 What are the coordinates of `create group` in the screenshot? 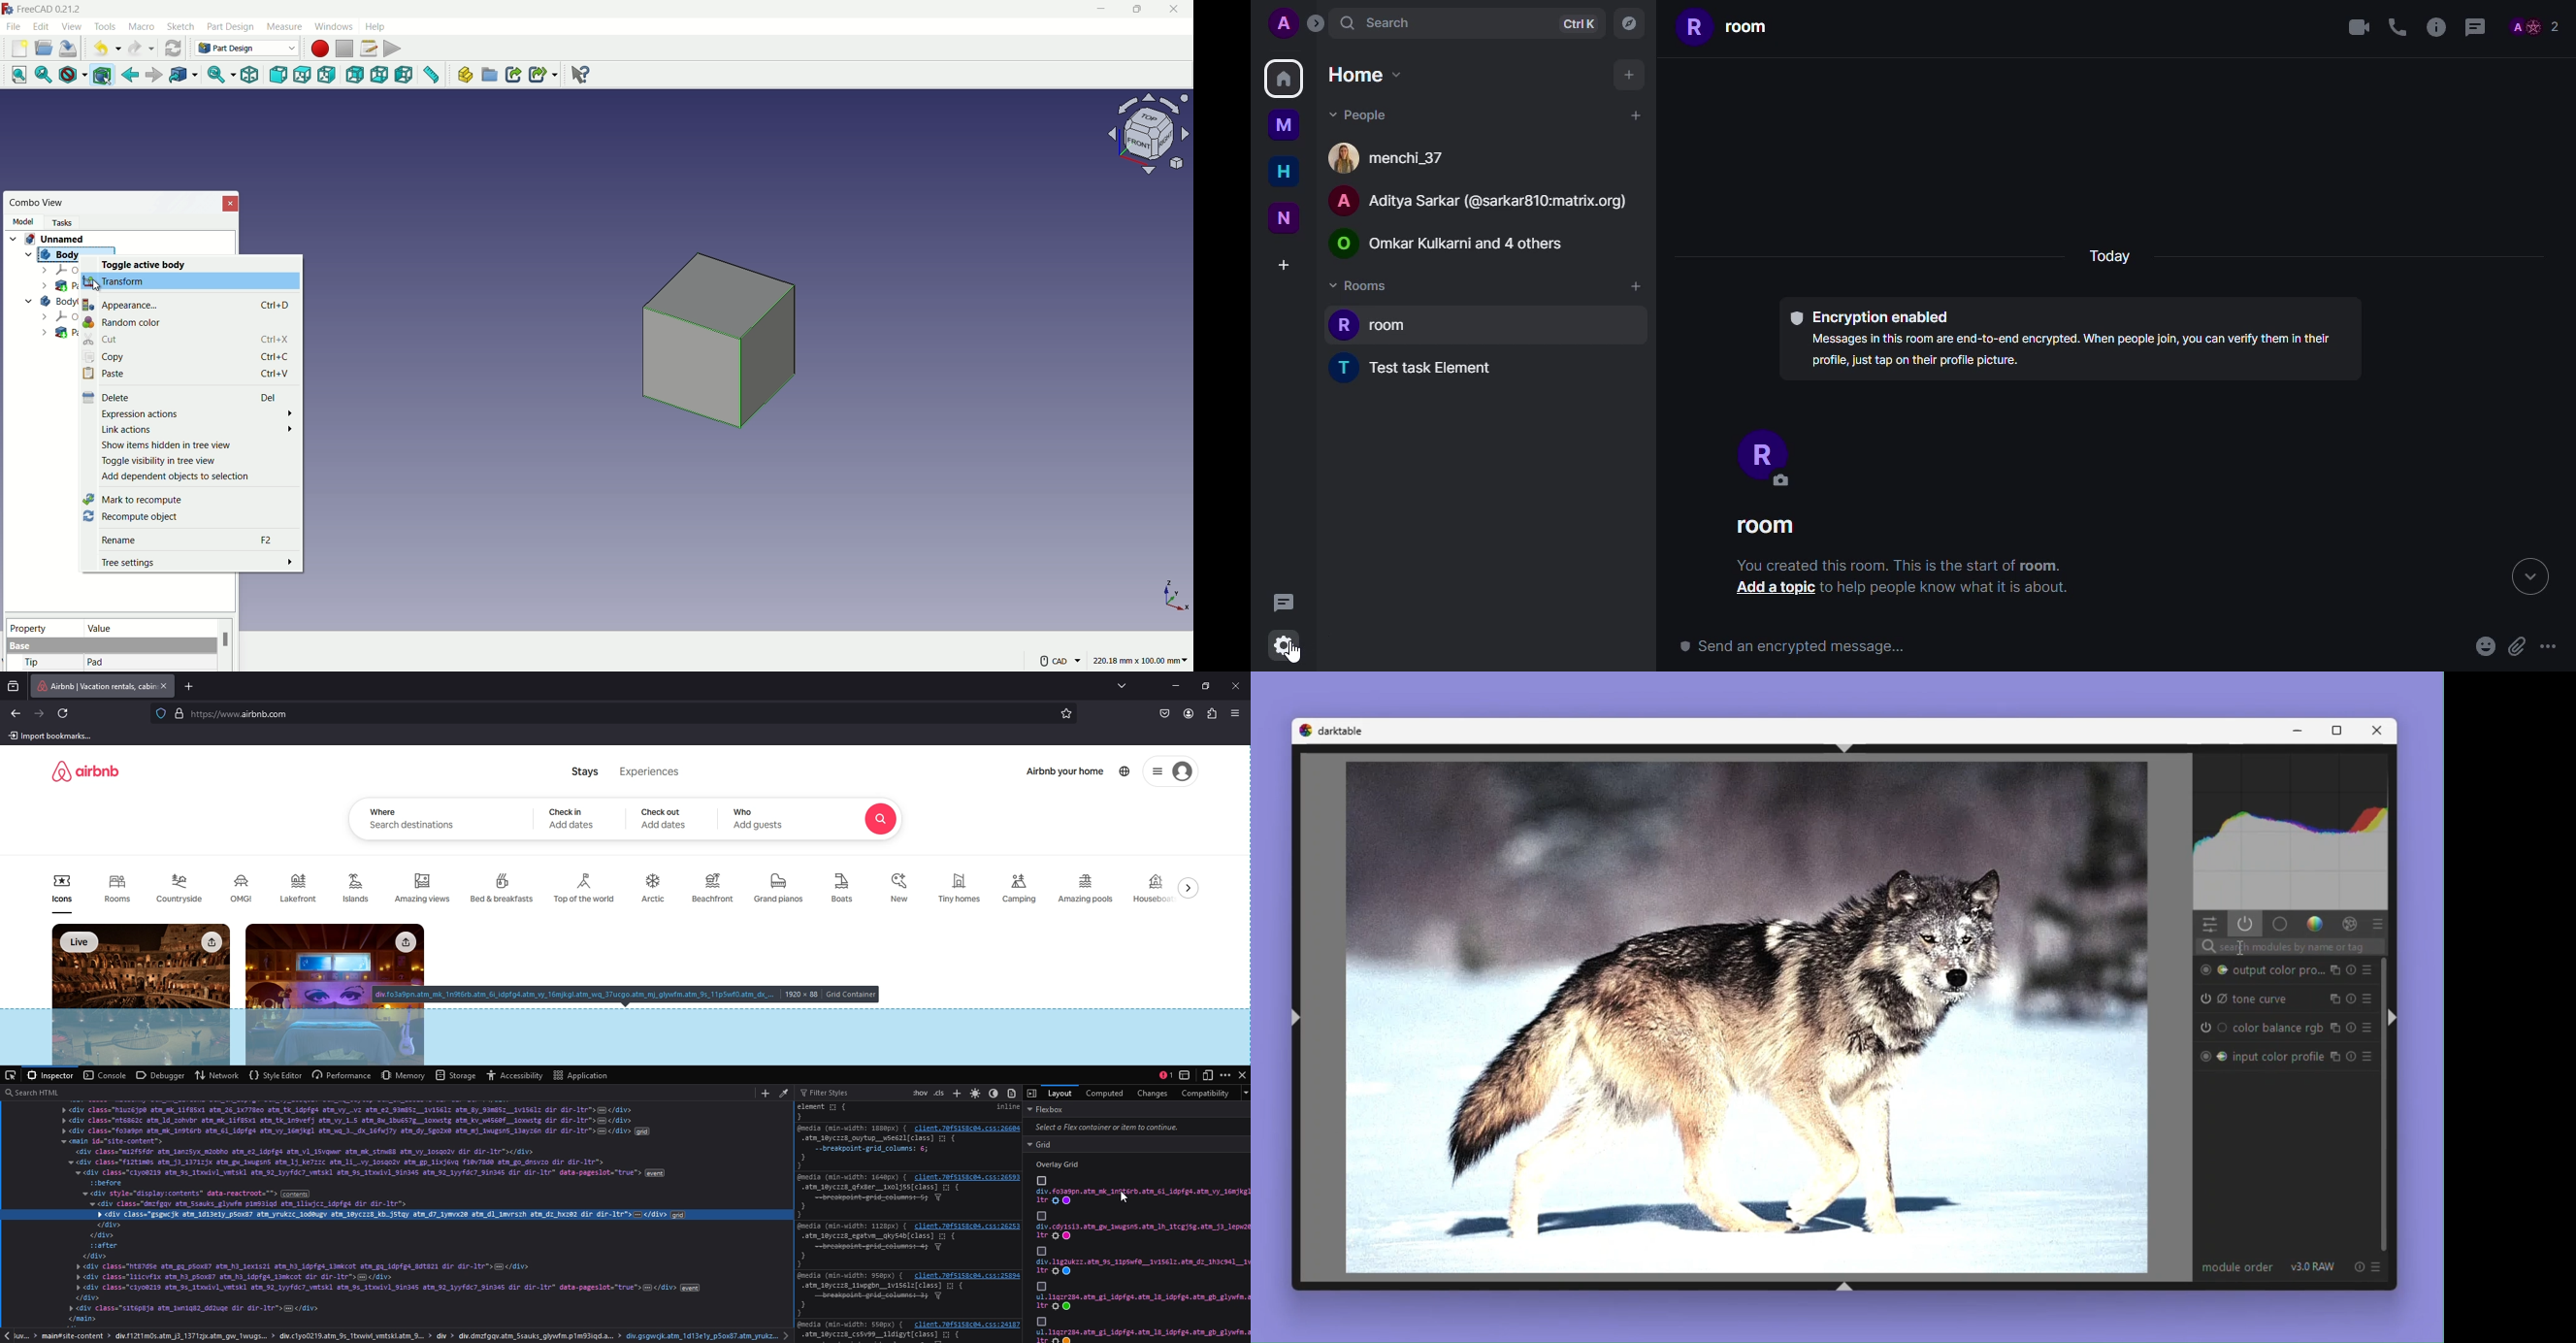 It's located at (491, 76).